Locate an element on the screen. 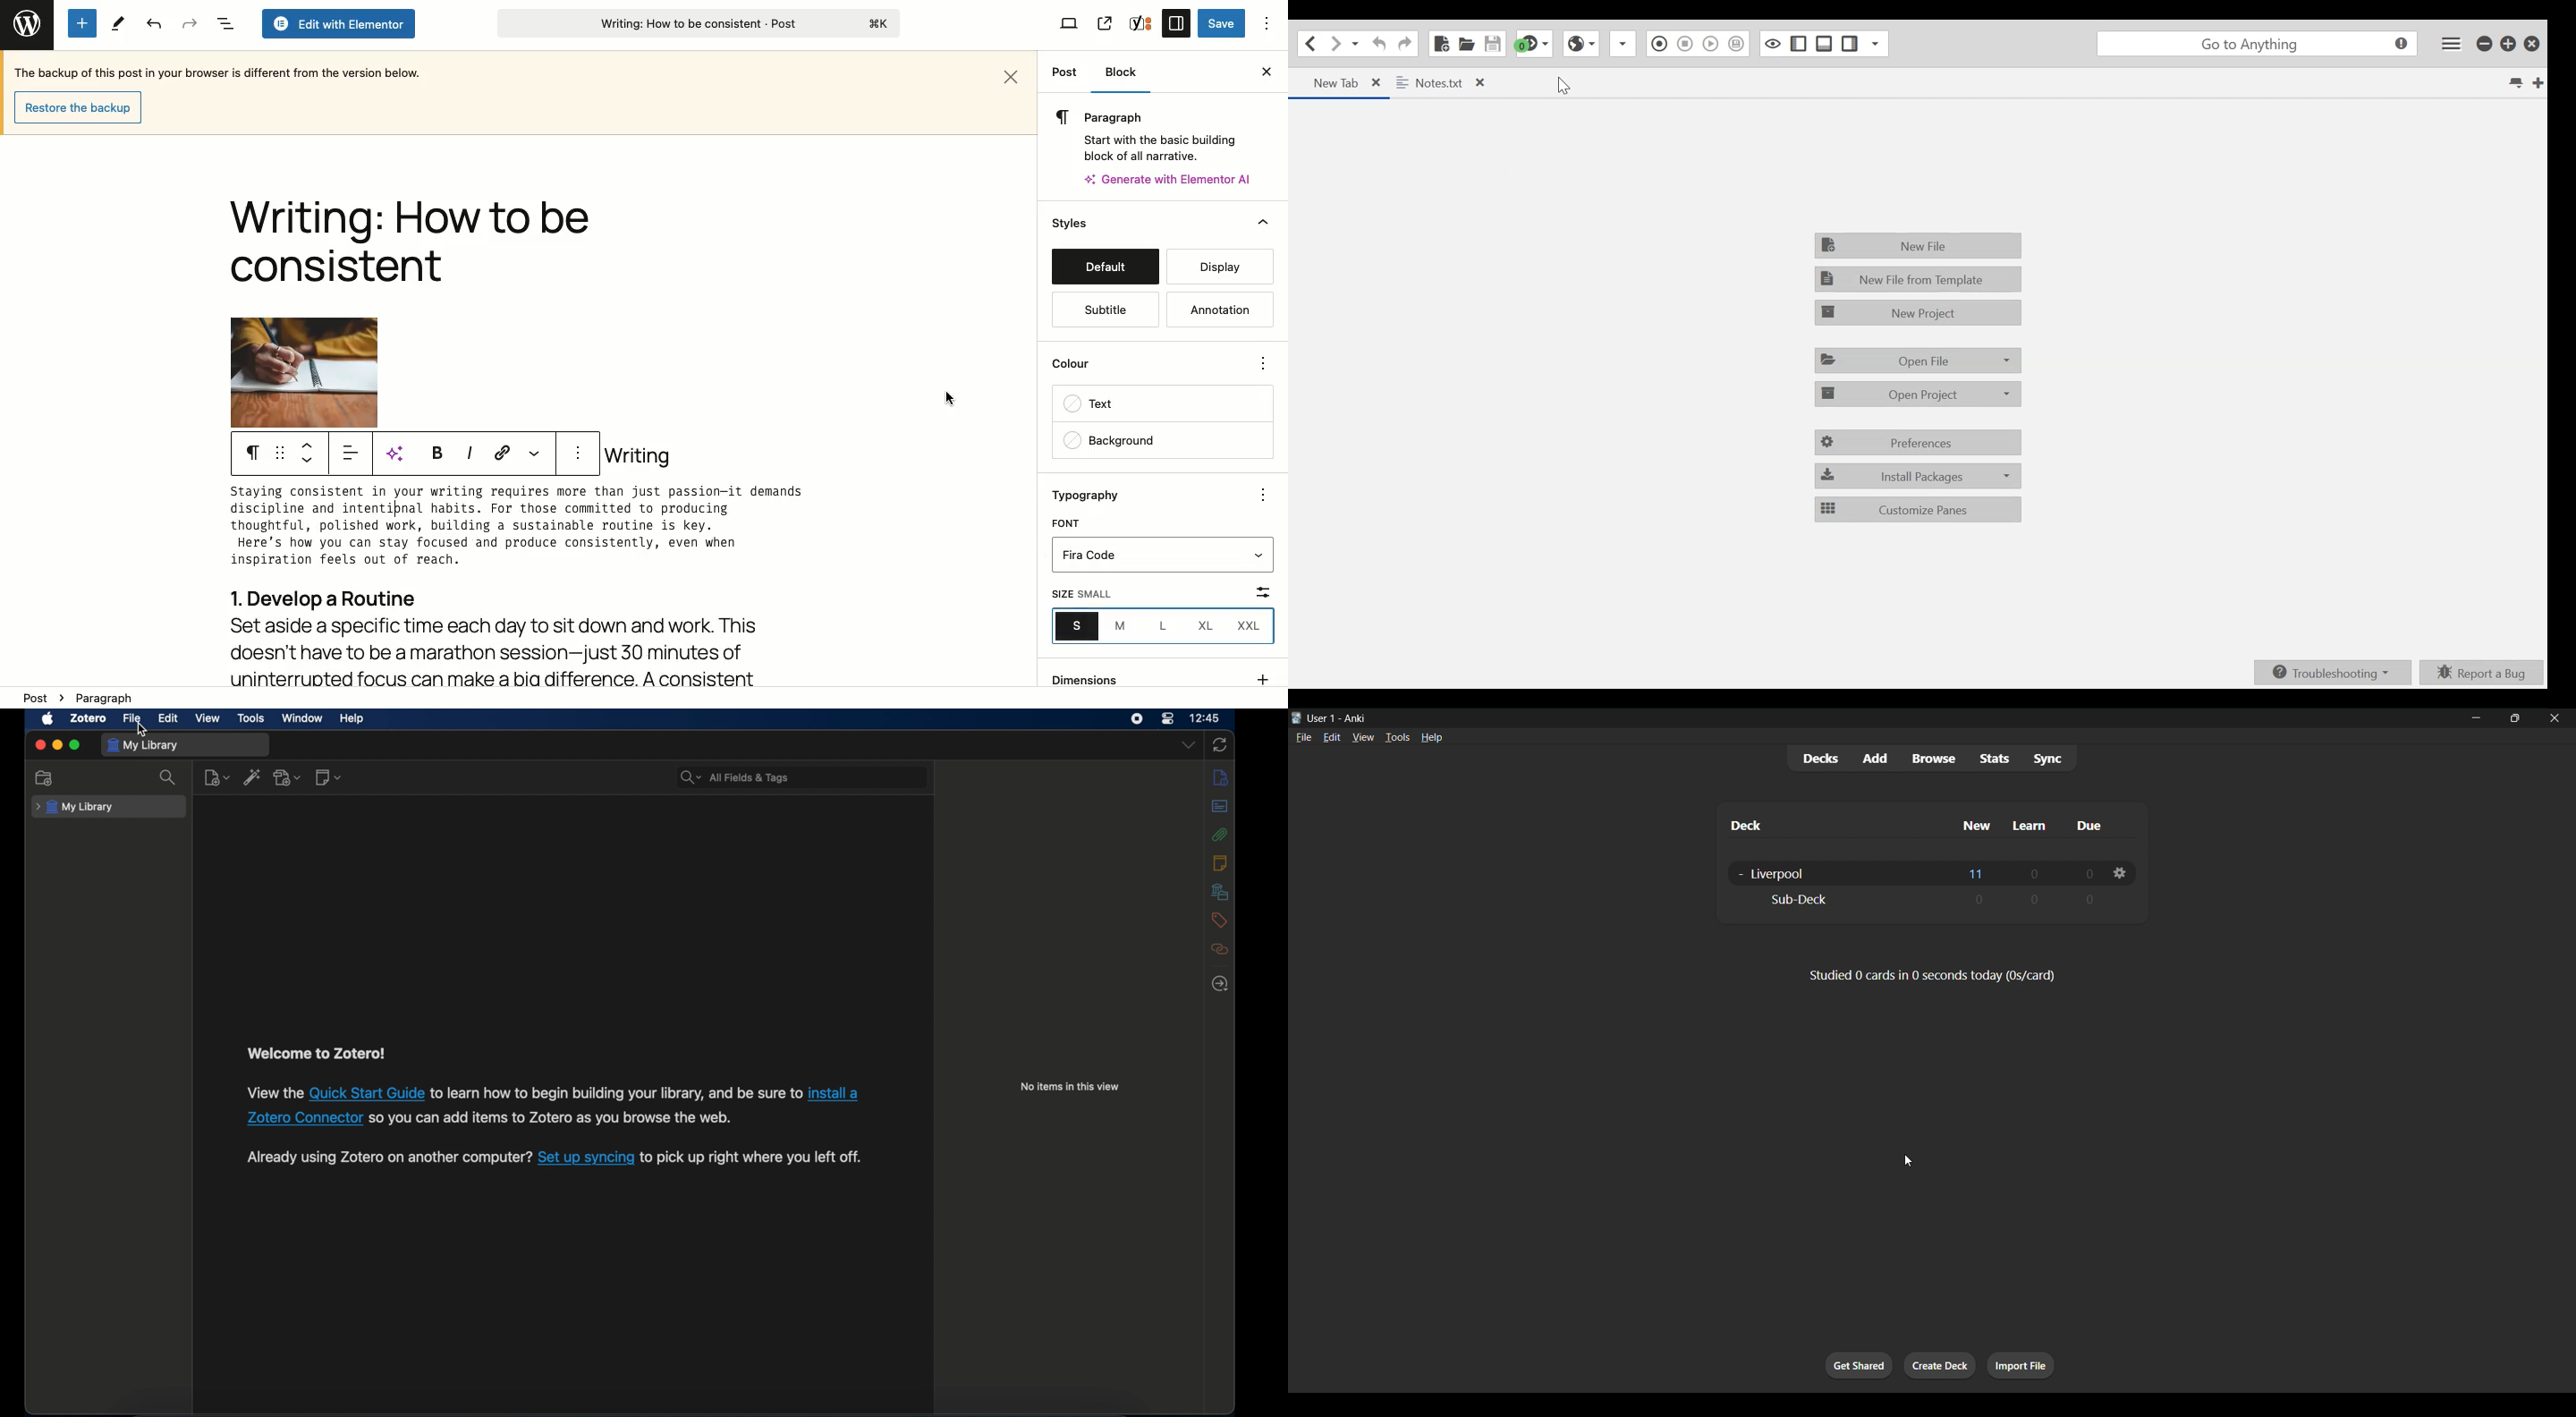  dropdown is located at coordinates (1189, 744).